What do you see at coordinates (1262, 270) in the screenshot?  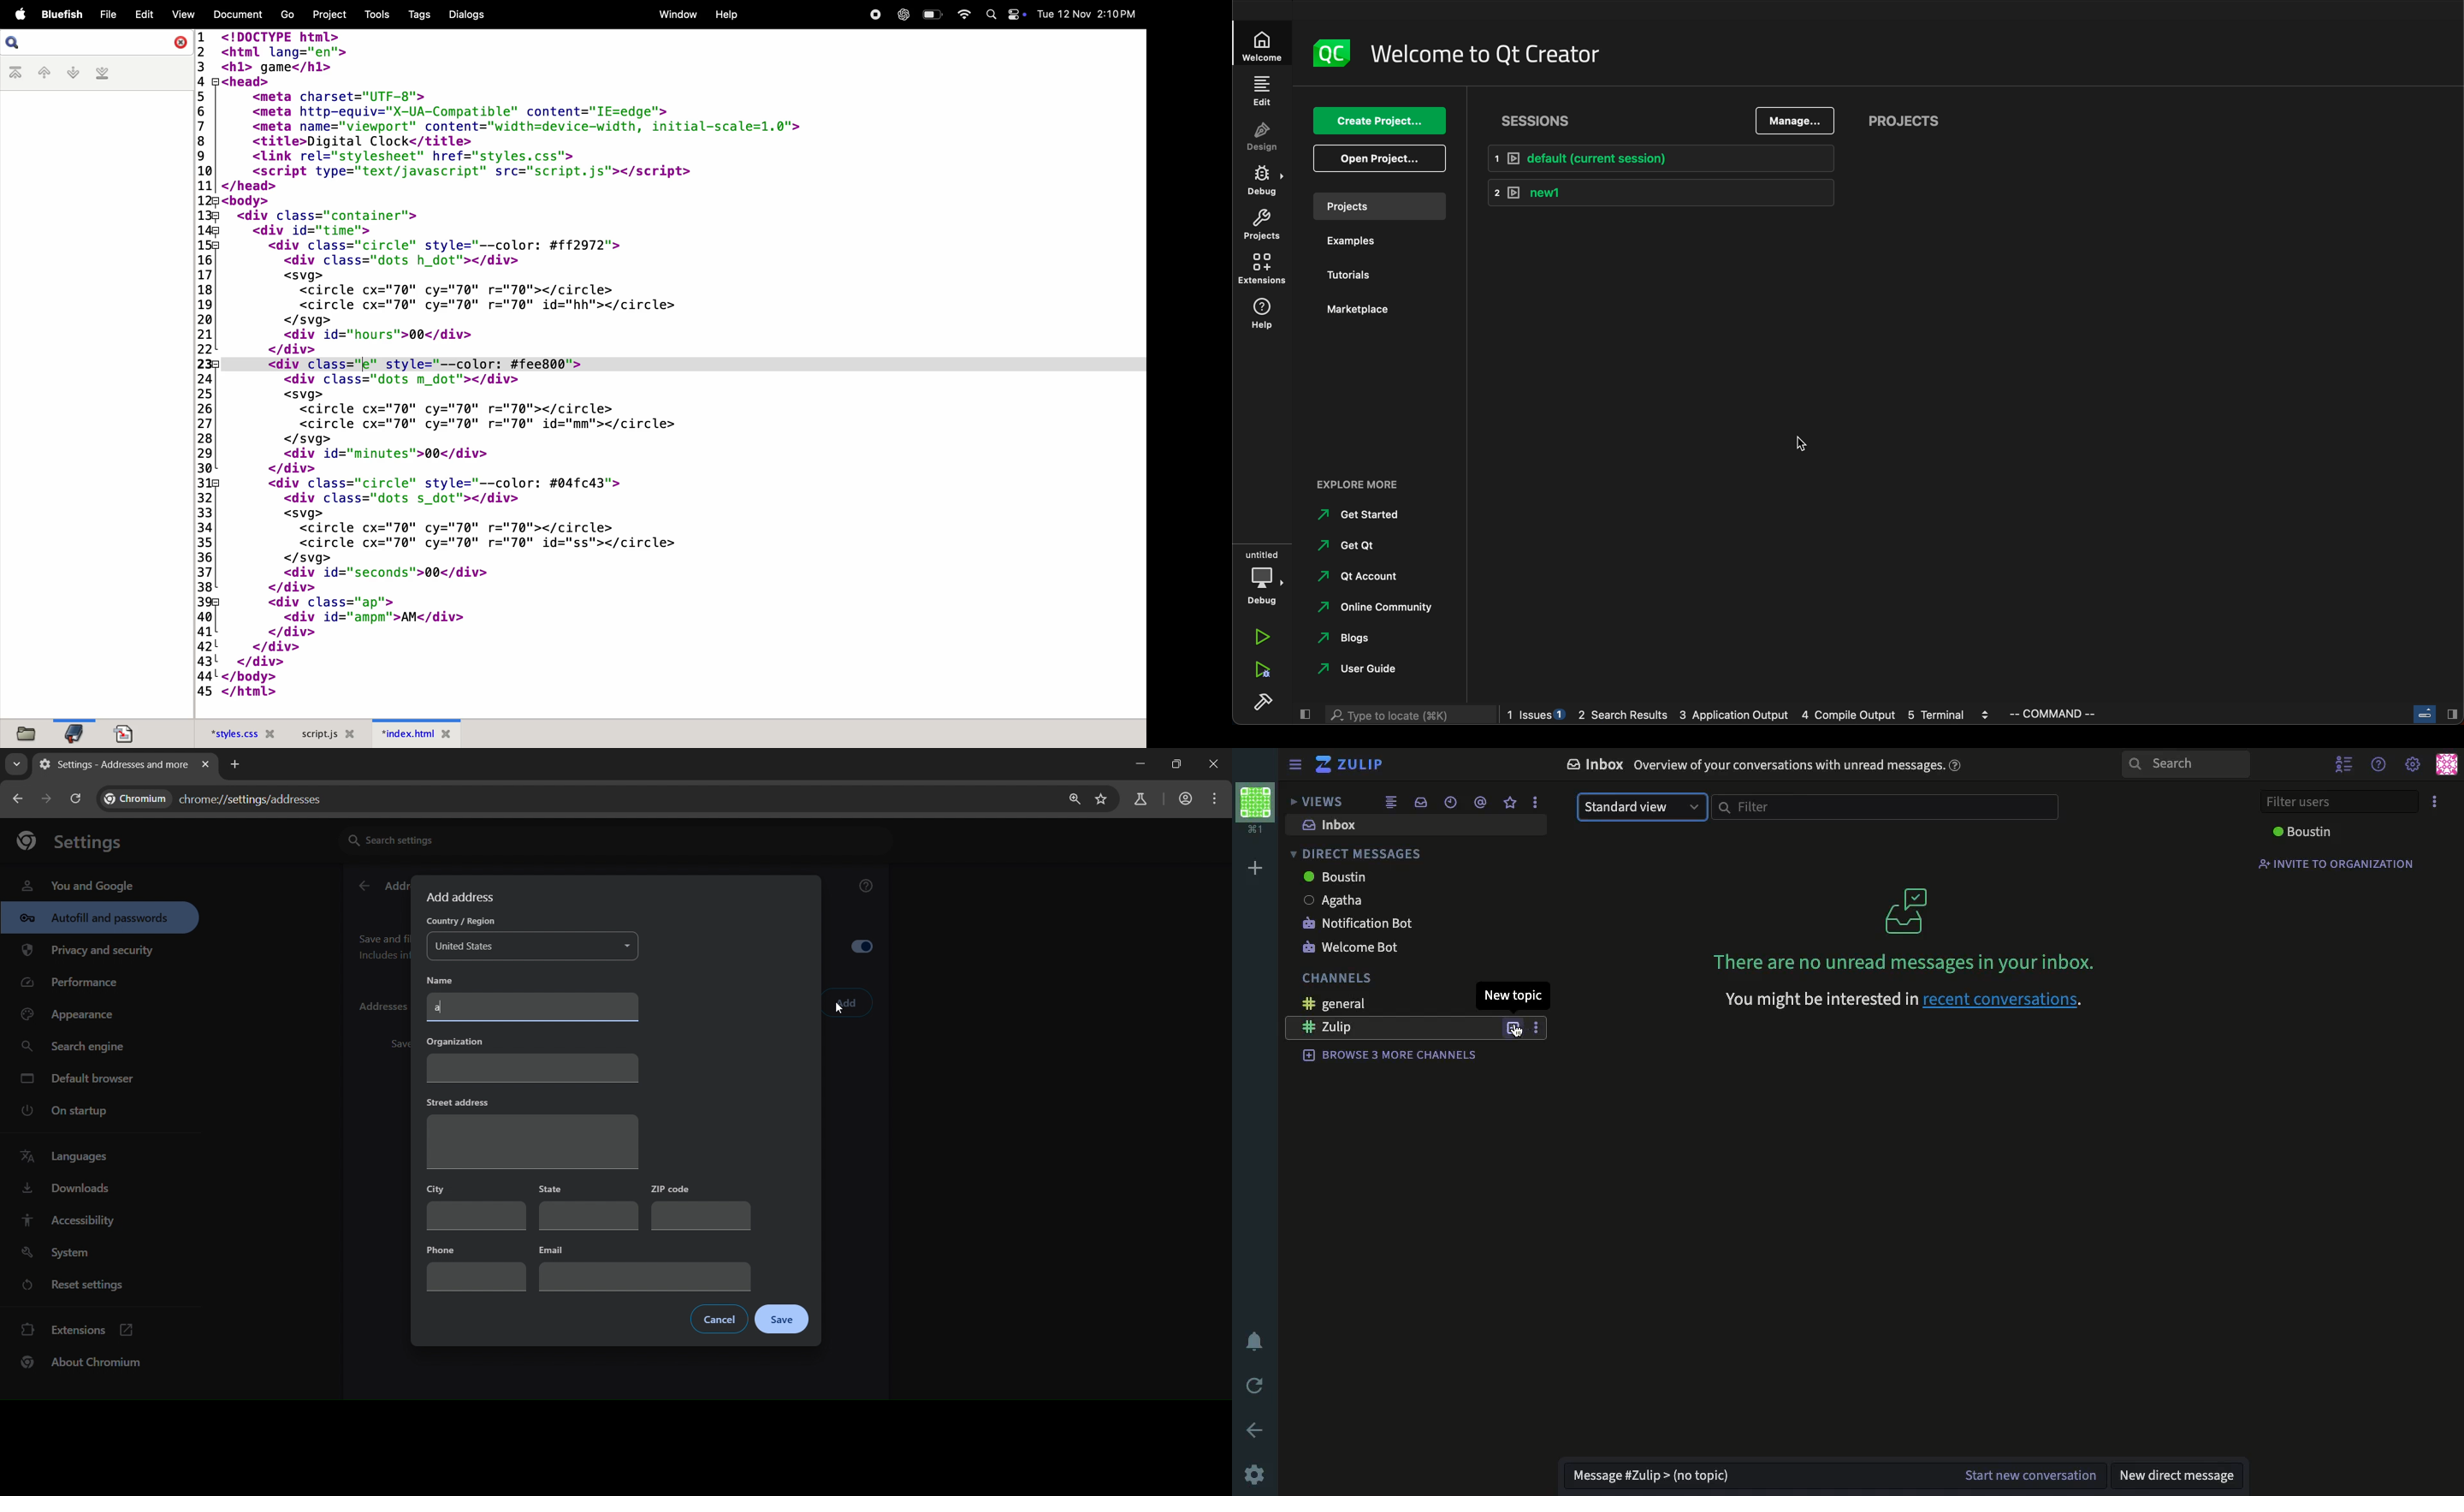 I see `extensions` at bounding box center [1262, 270].